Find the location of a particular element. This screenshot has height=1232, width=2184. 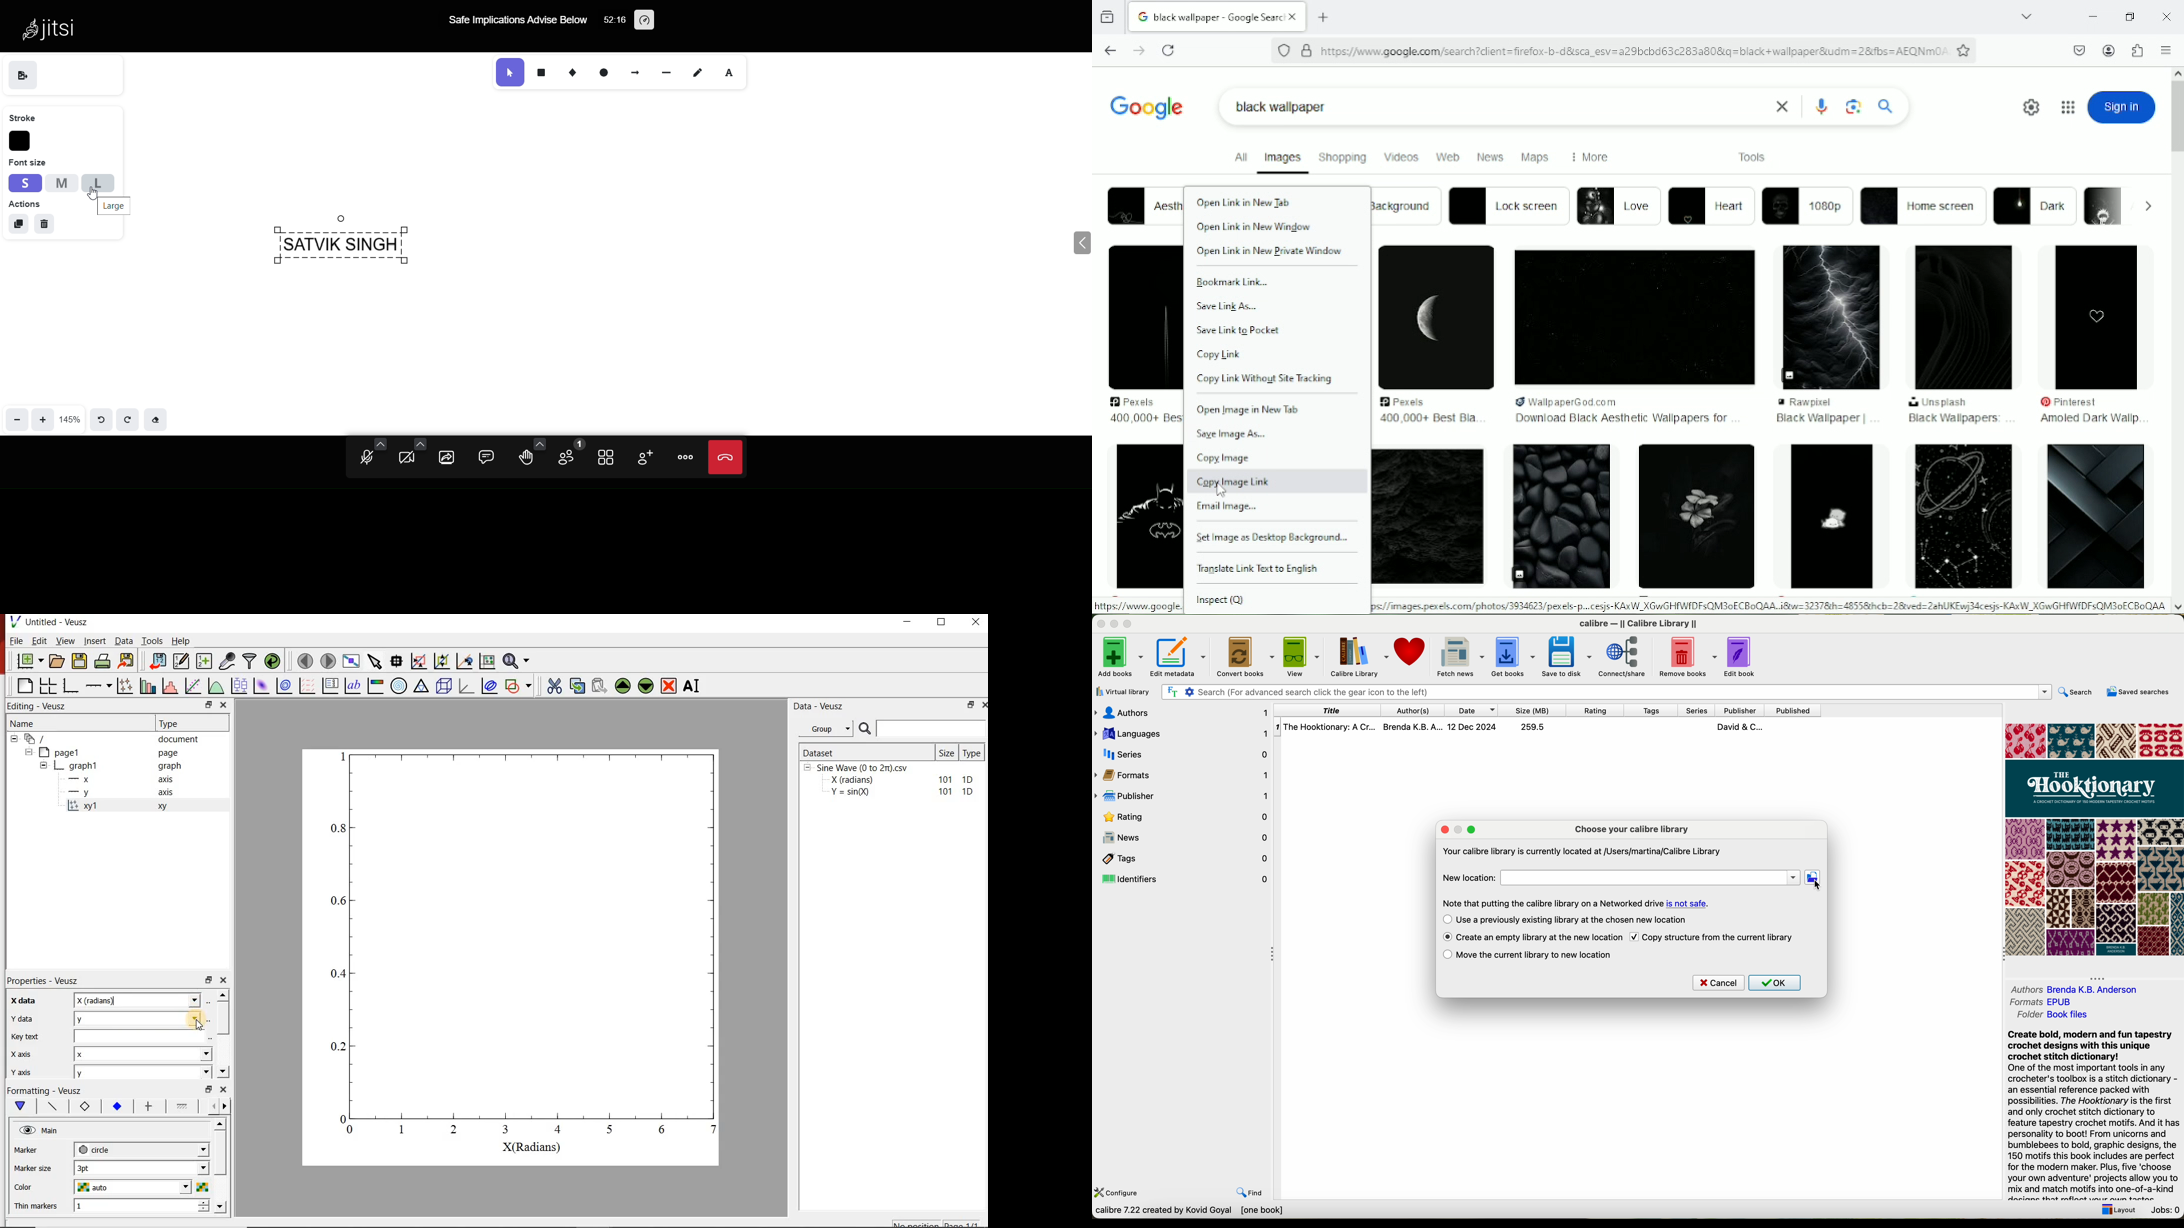

languages is located at coordinates (1182, 732).